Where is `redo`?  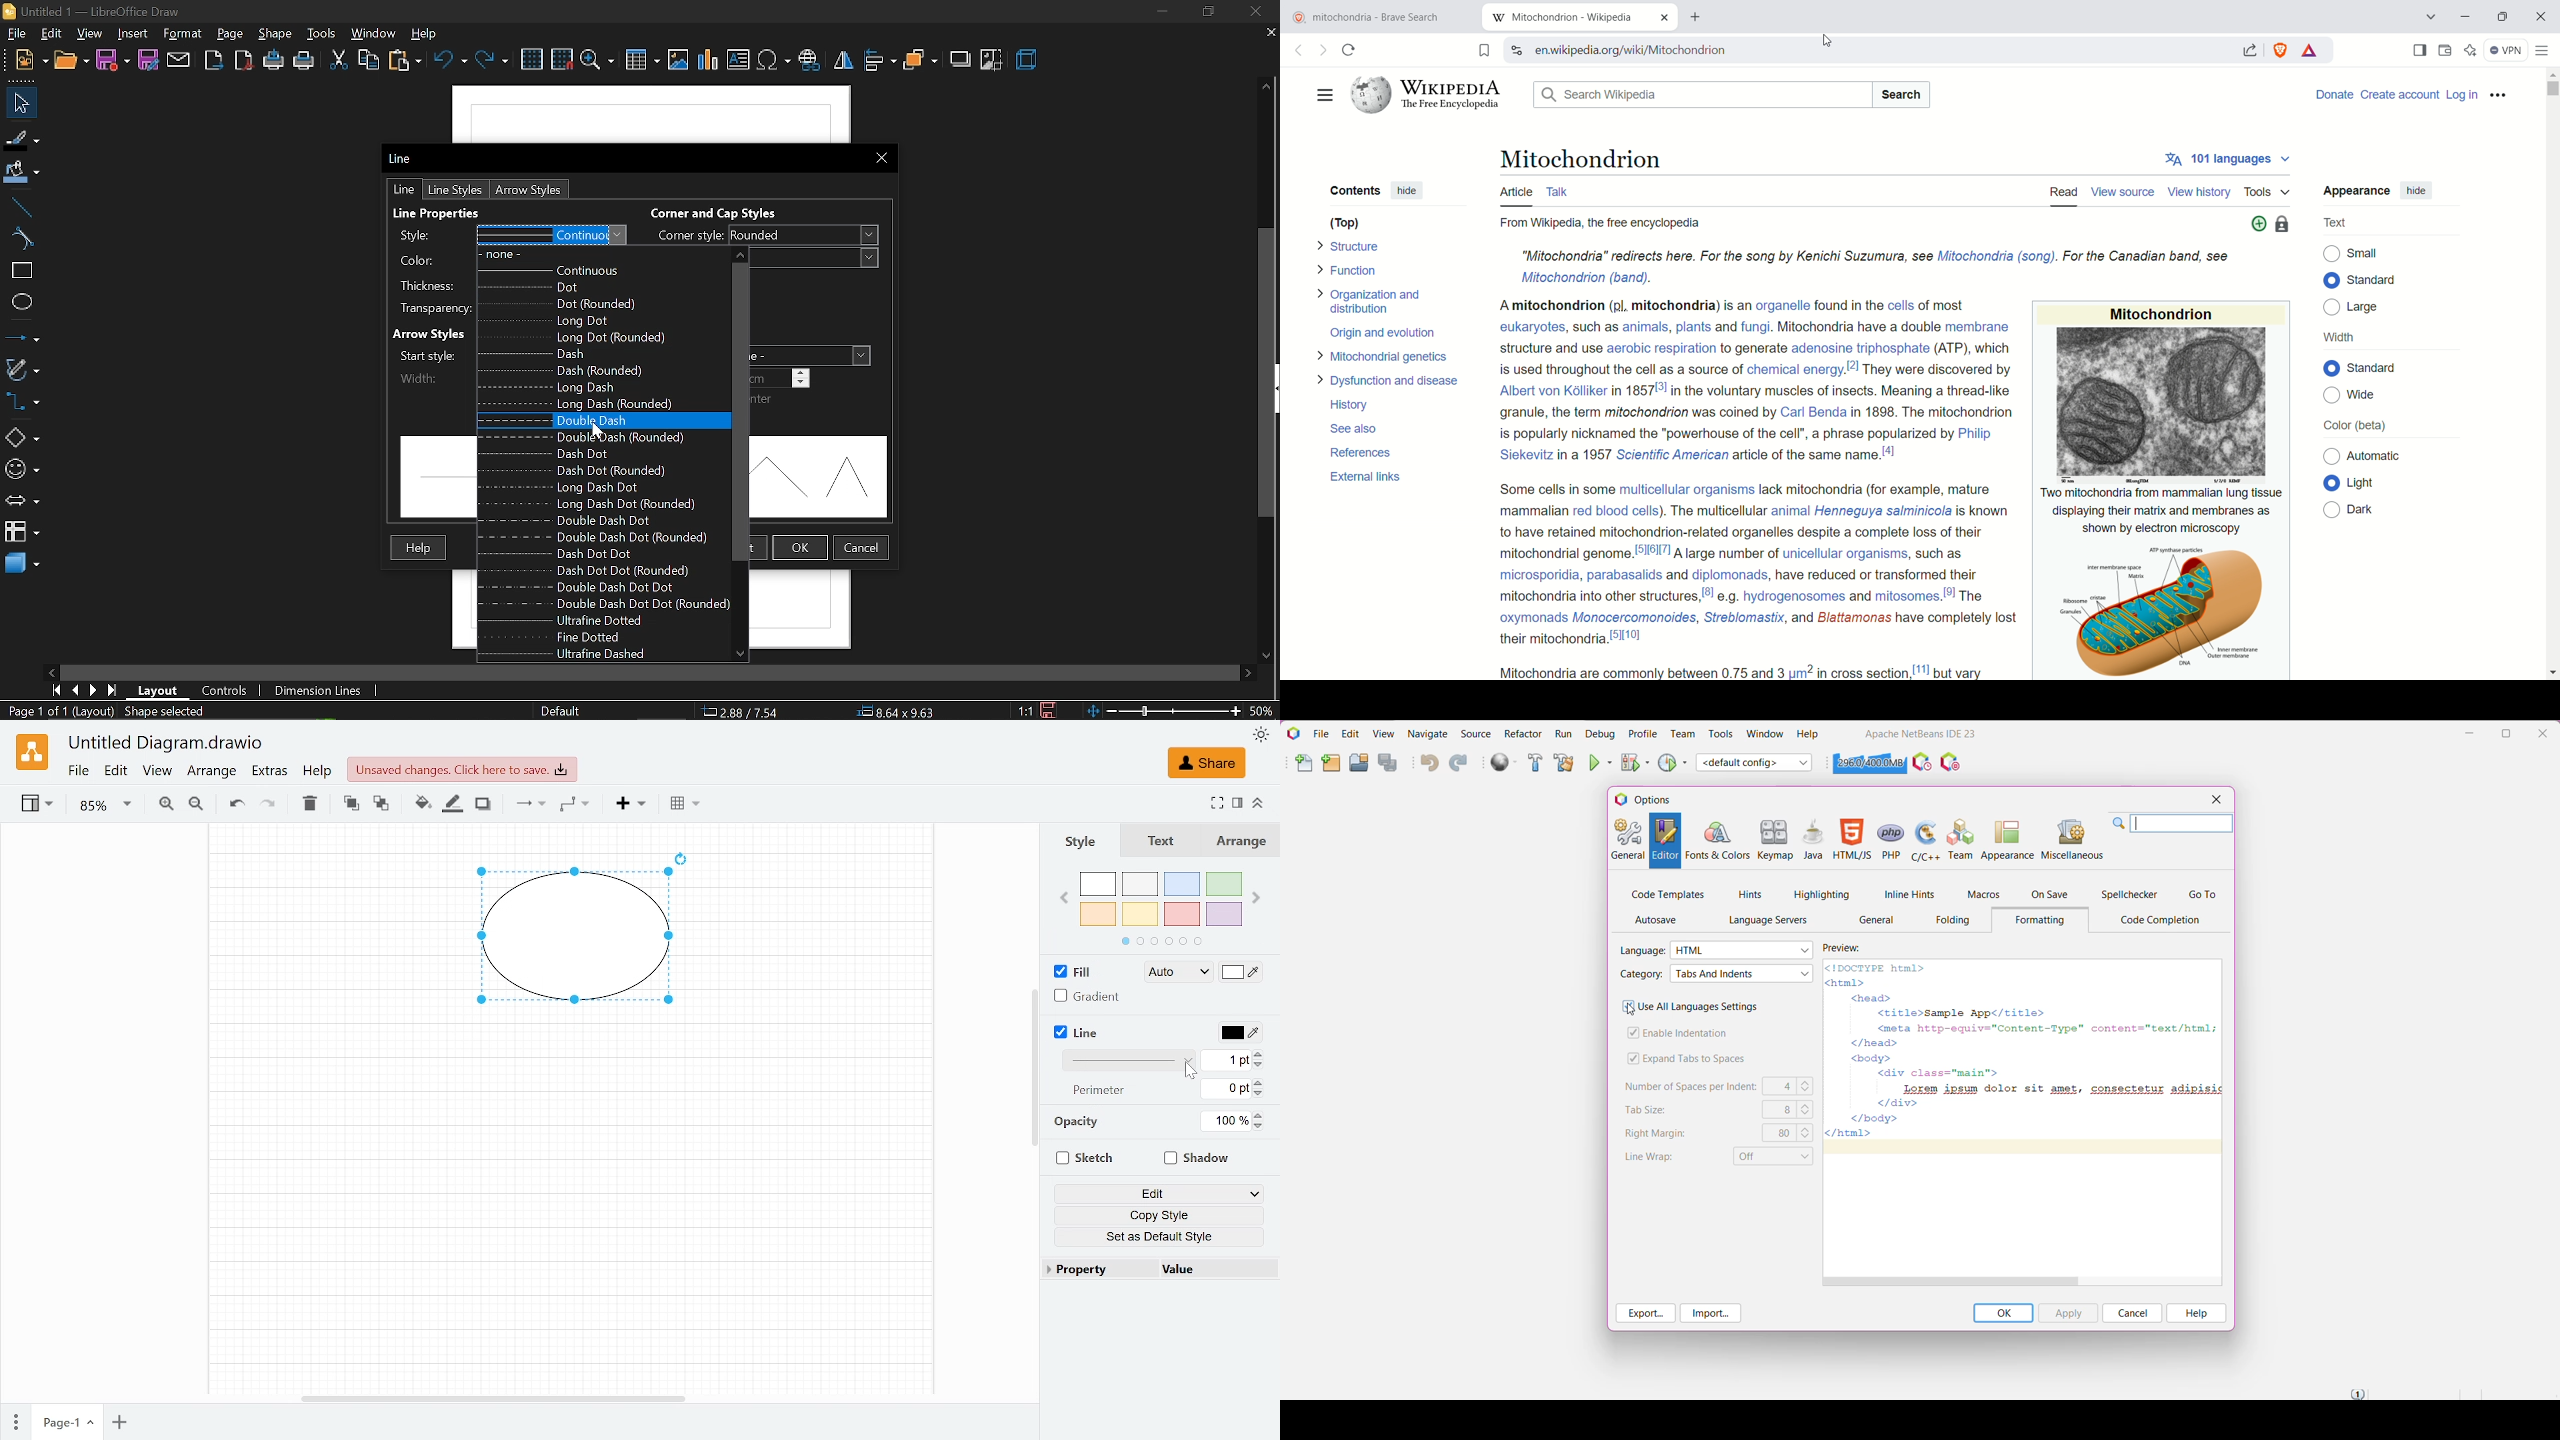 redo is located at coordinates (269, 807).